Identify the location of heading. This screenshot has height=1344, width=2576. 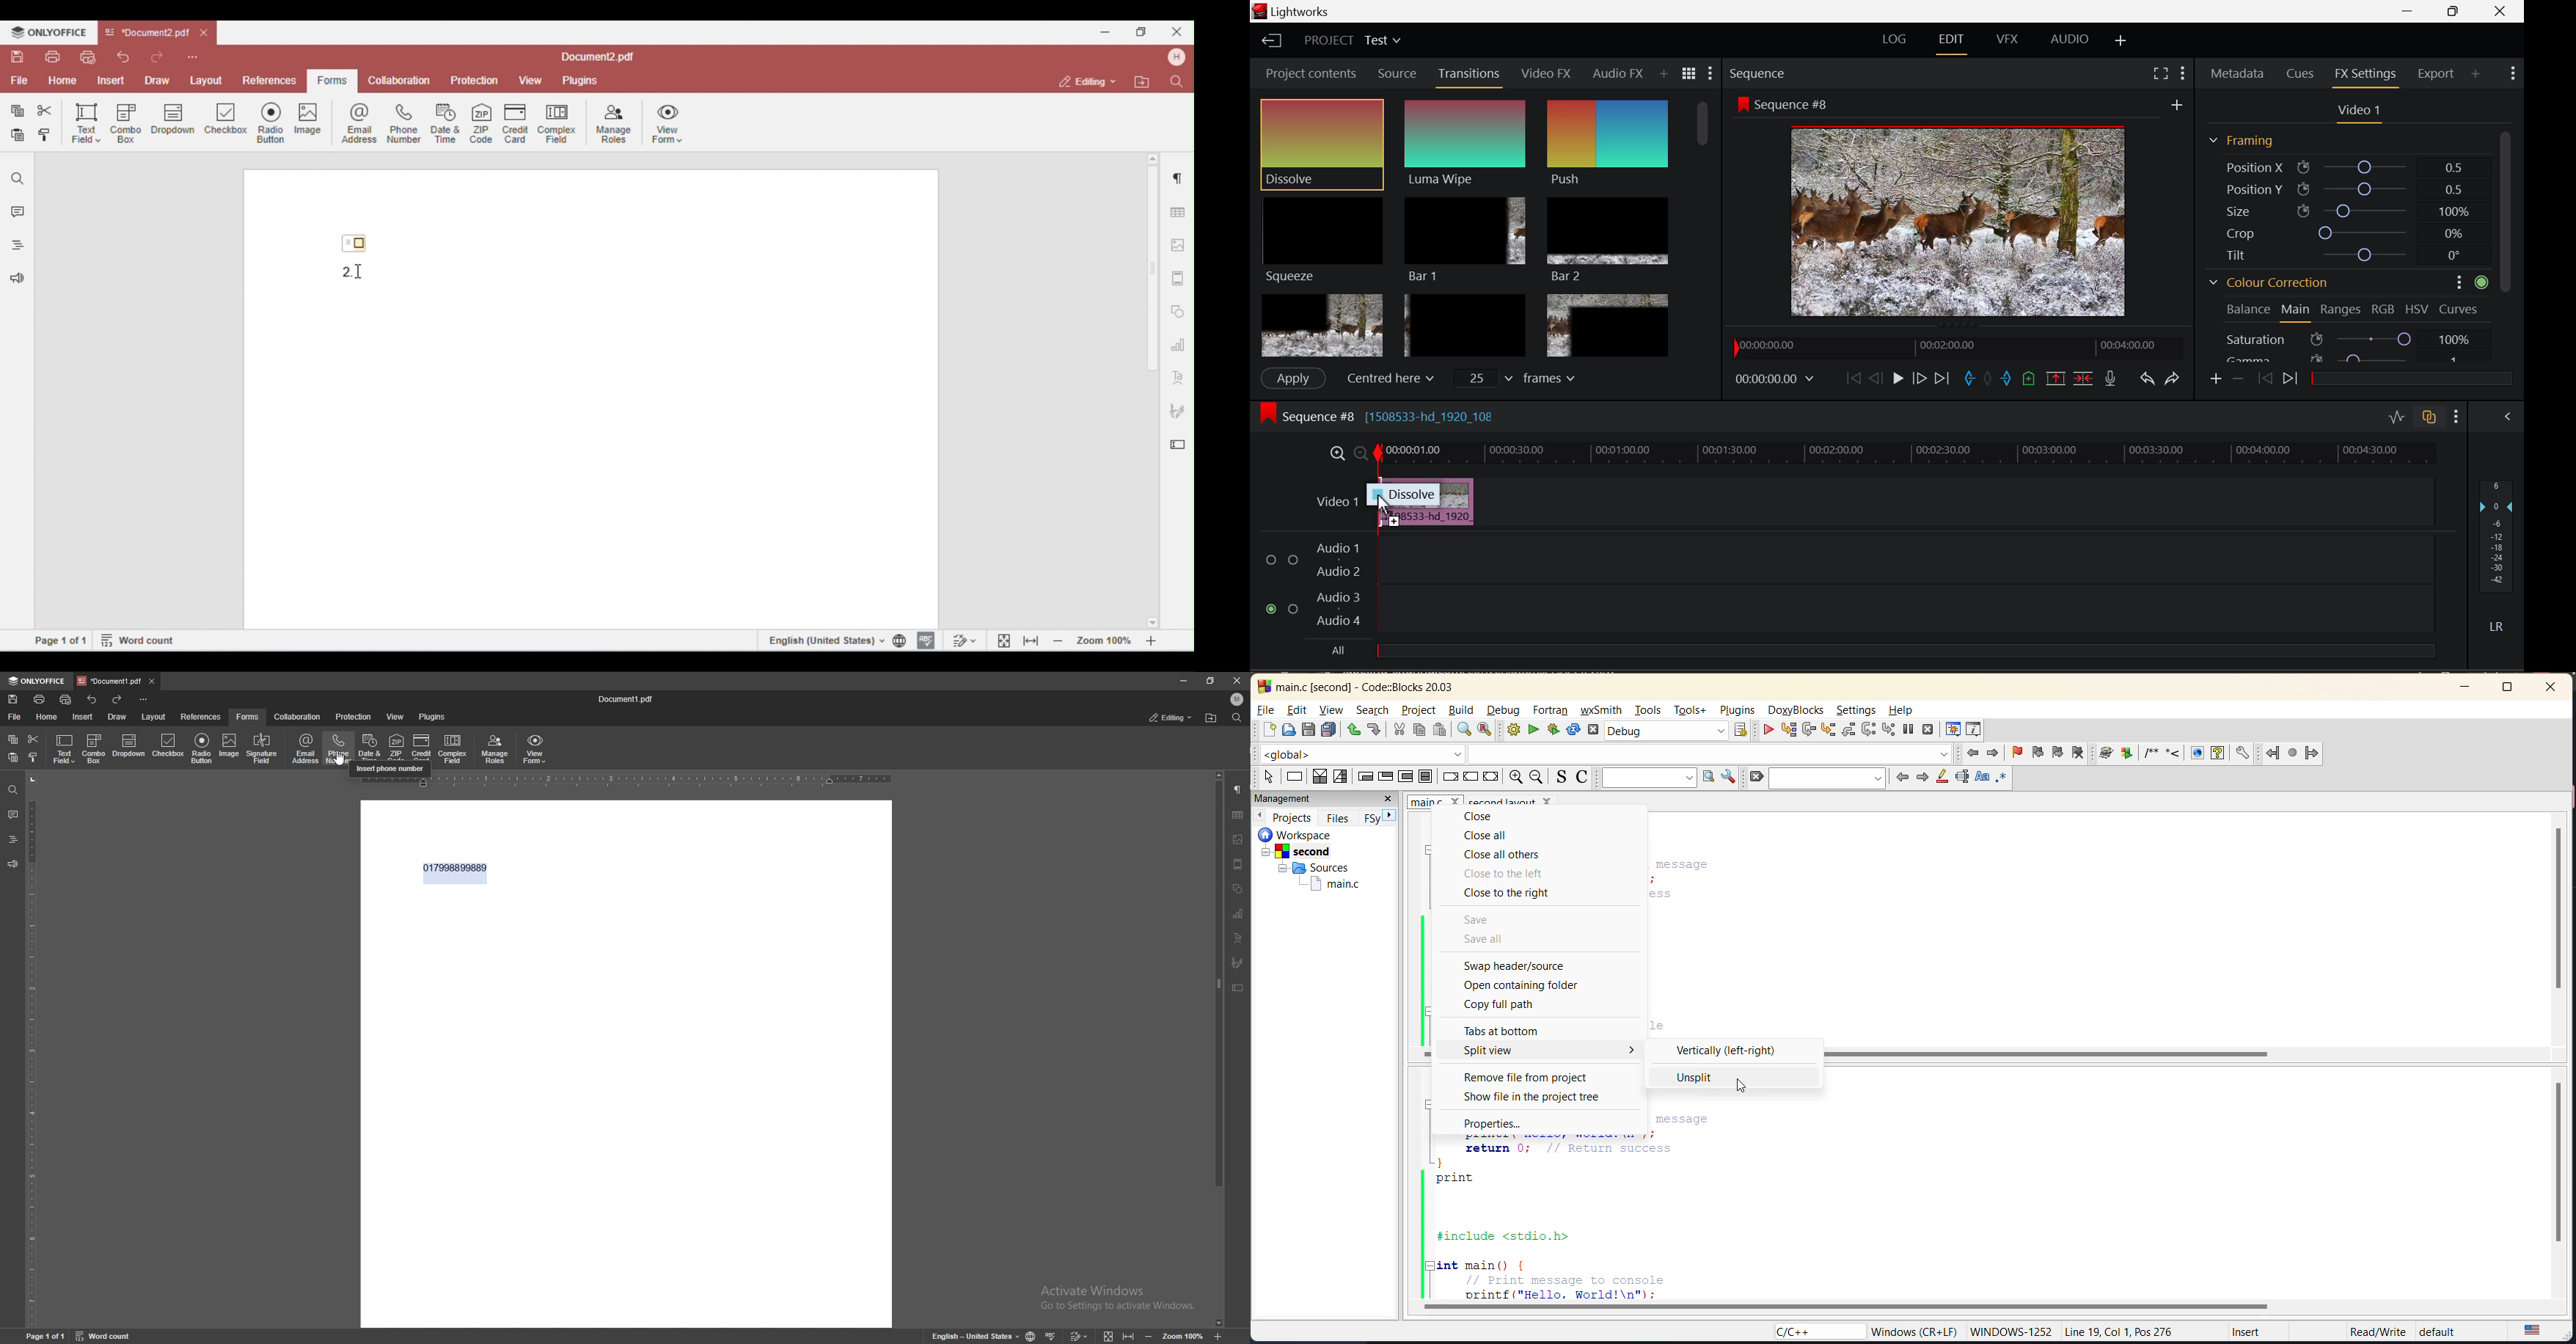
(13, 839).